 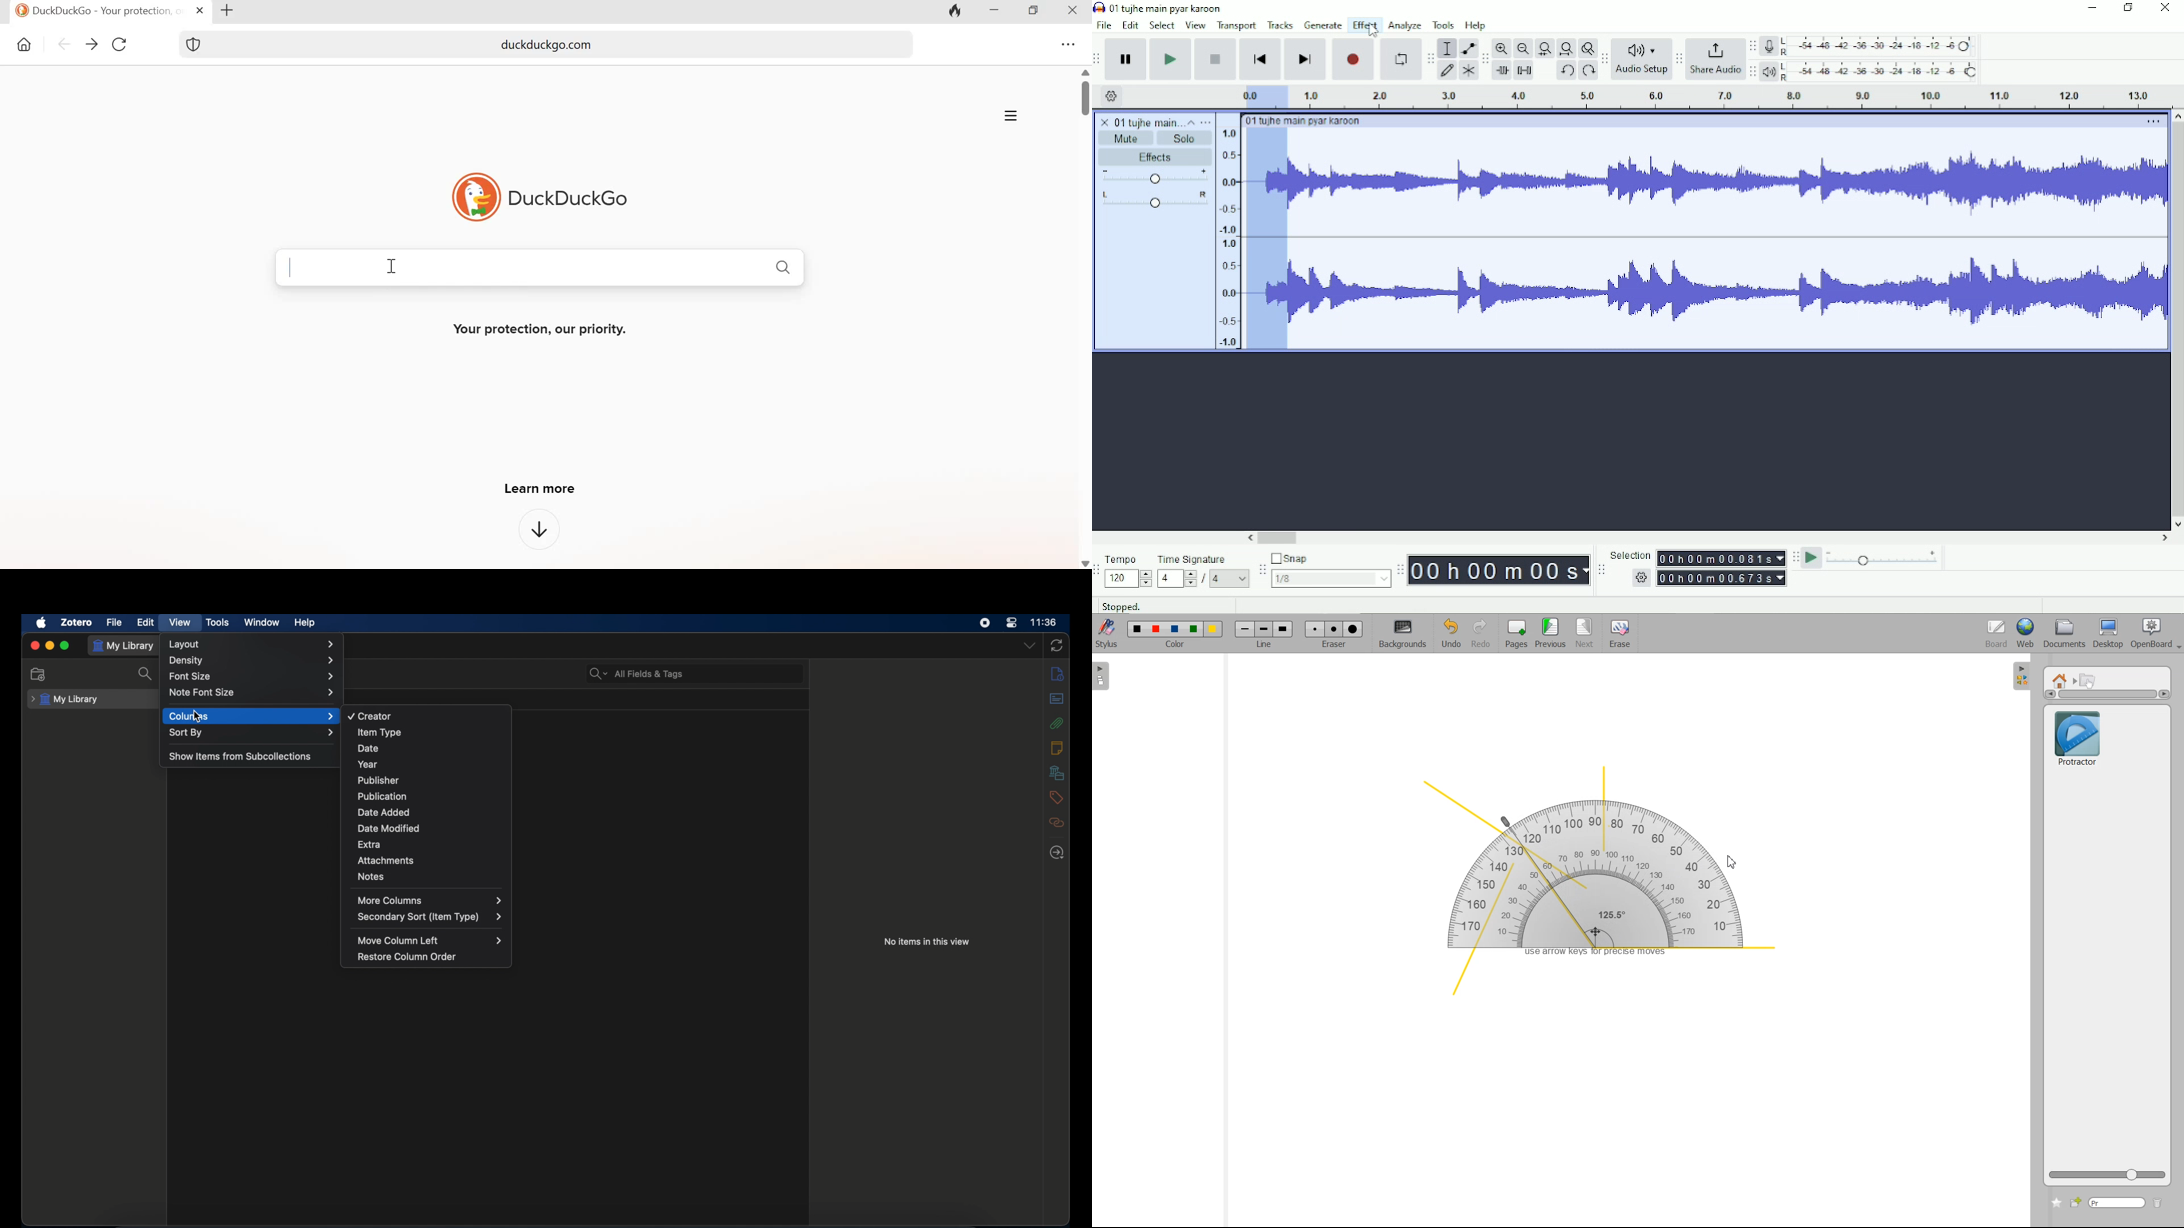 I want to click on search, so click(x=146, y=675).